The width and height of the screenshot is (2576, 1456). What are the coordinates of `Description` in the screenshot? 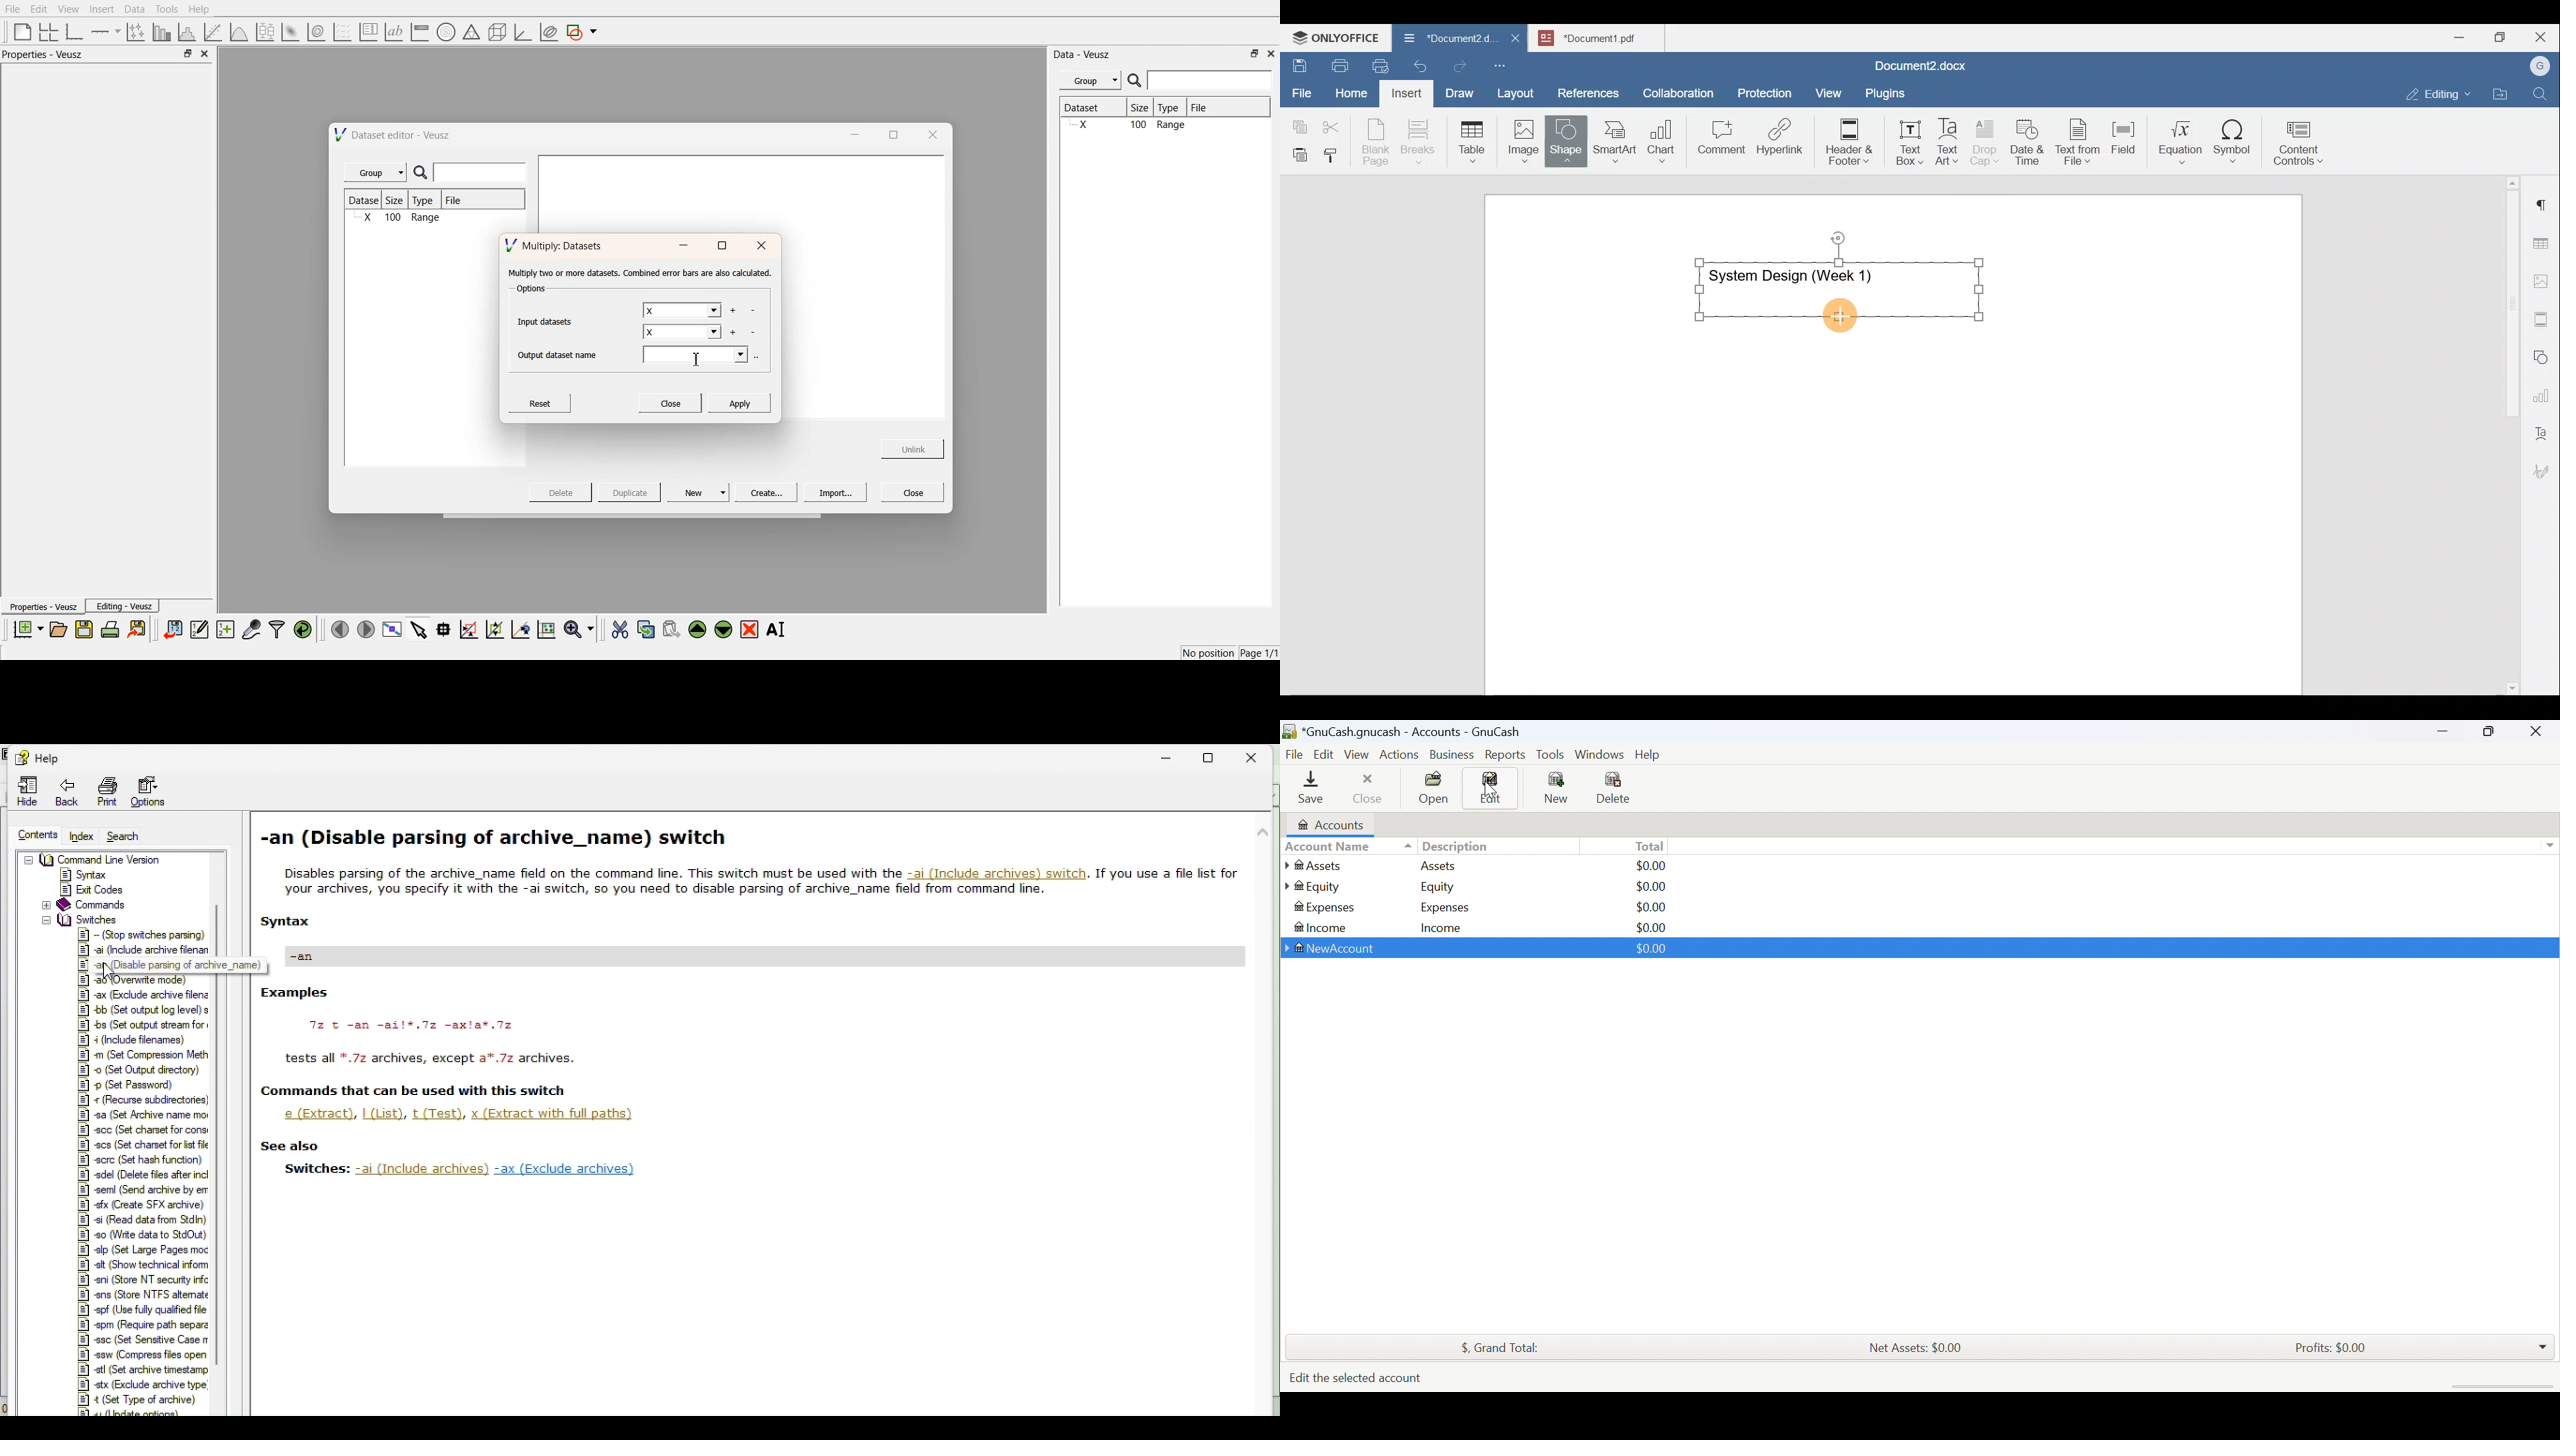 It's located at (1456, 847).